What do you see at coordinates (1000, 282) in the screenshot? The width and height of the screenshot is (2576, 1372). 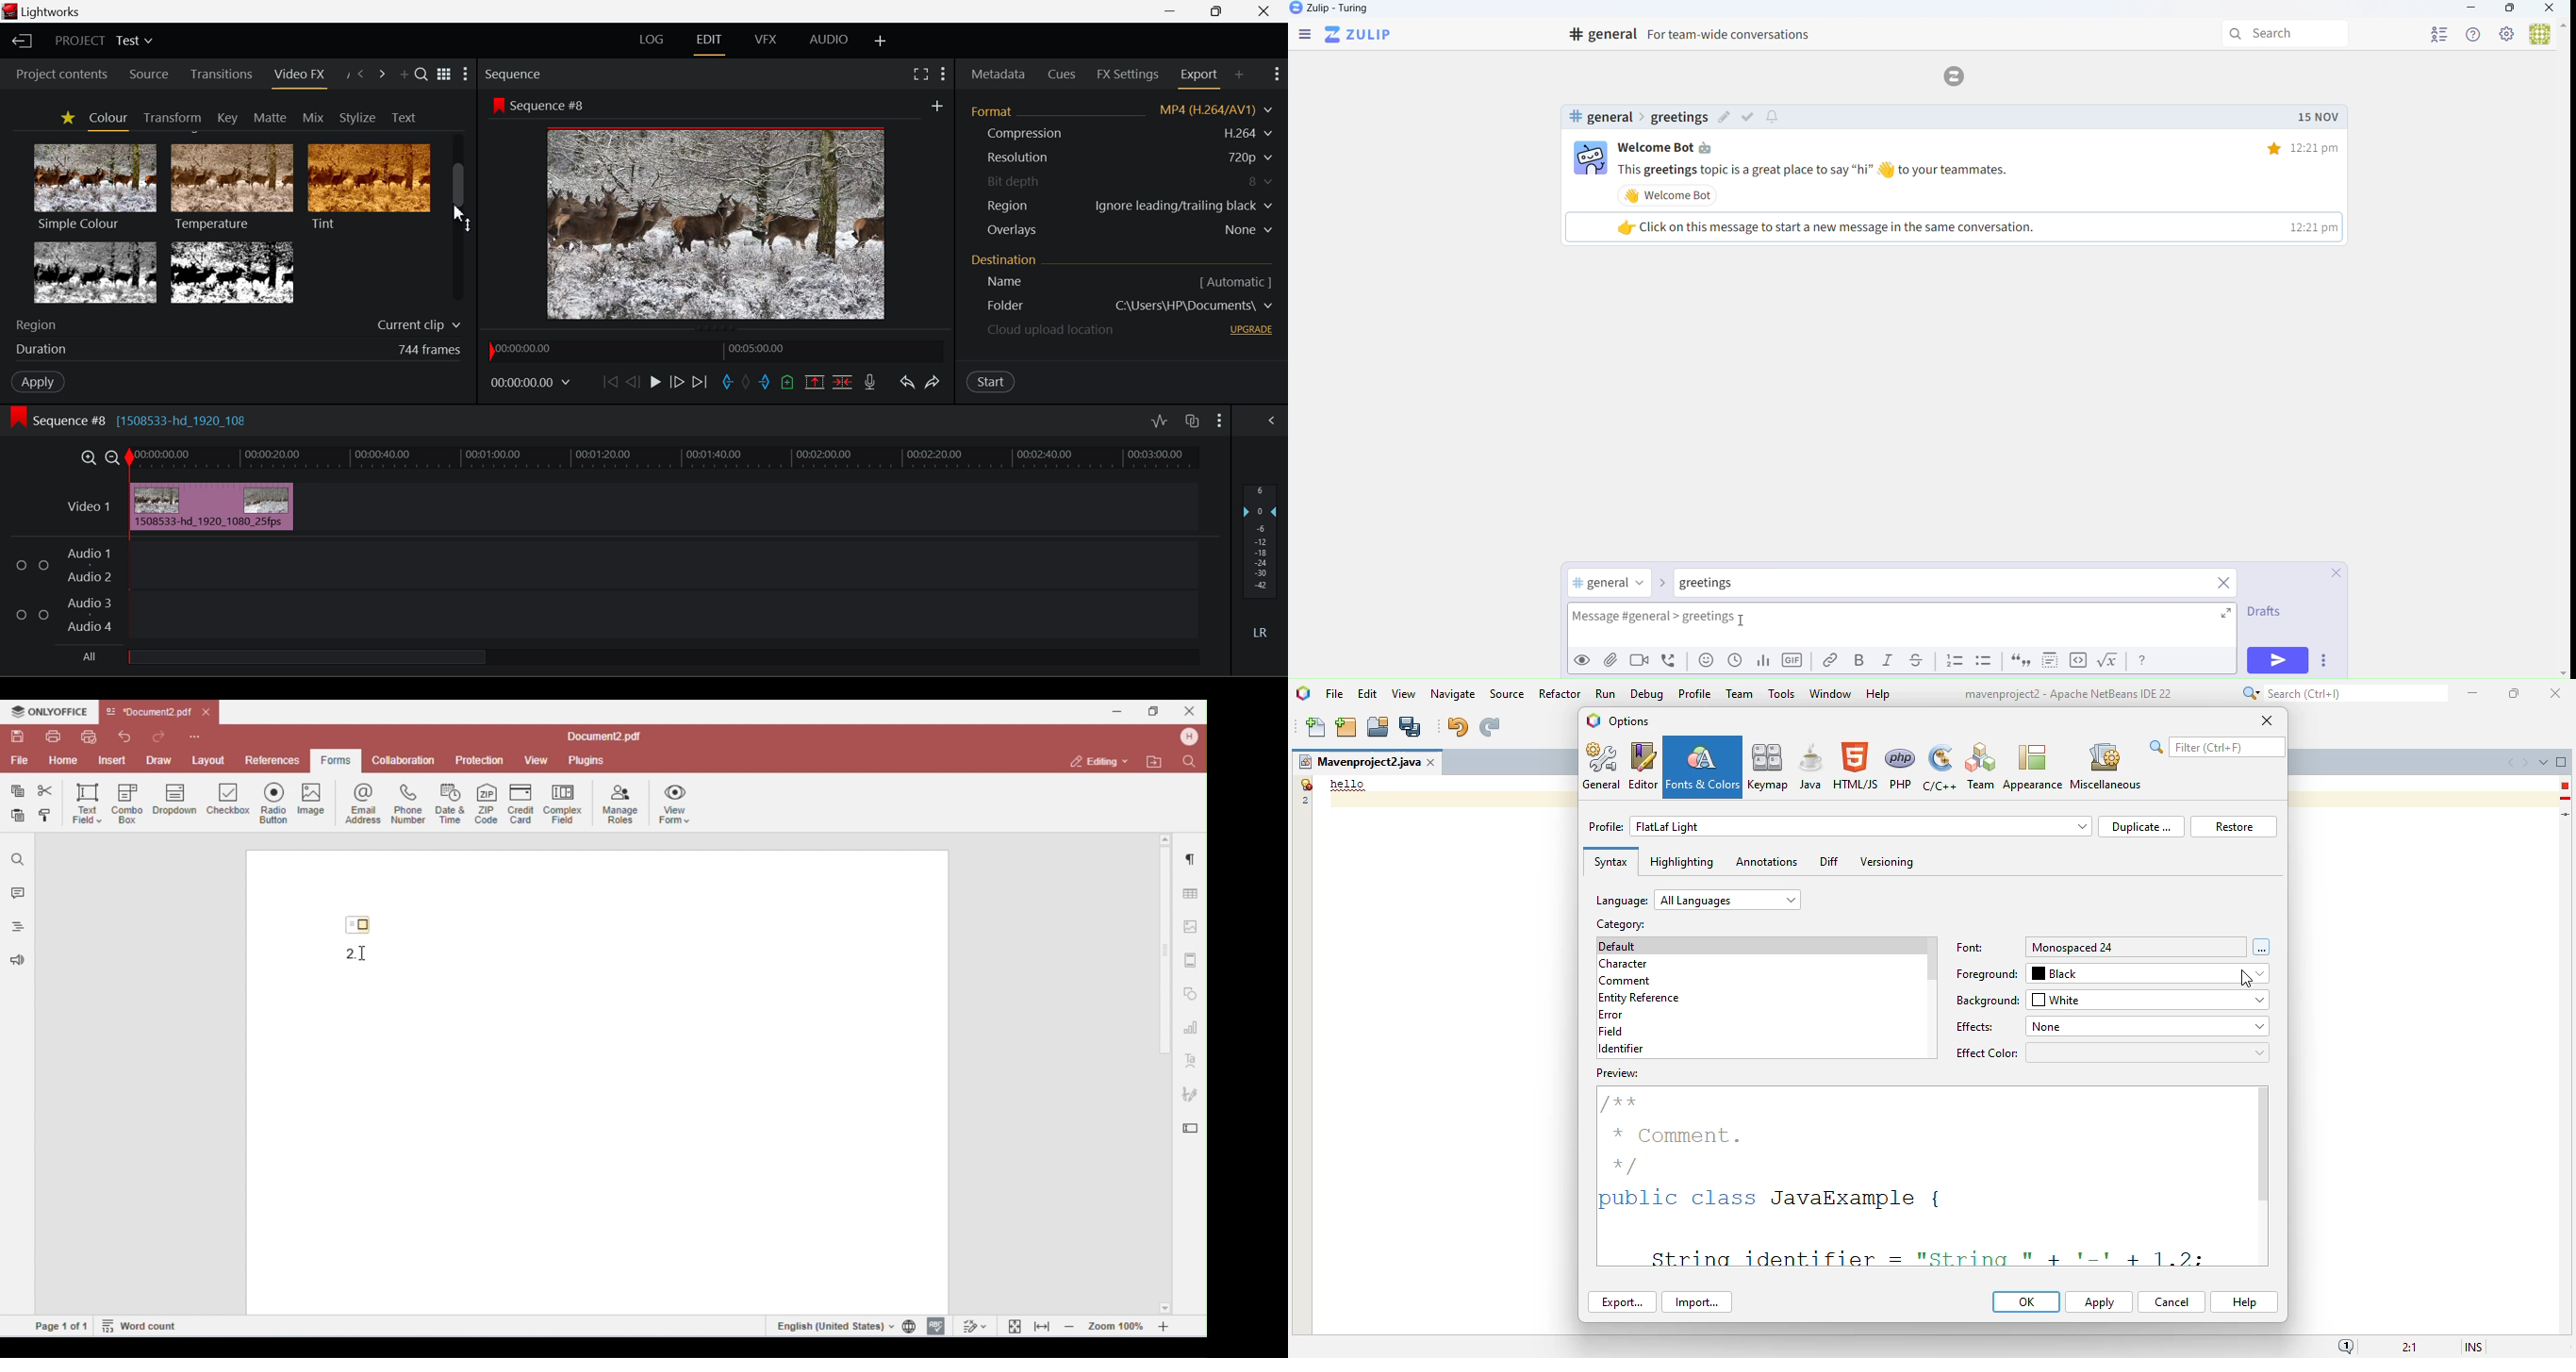 I see `Name [ Automatic ]` at bounding box center [1000, 282].